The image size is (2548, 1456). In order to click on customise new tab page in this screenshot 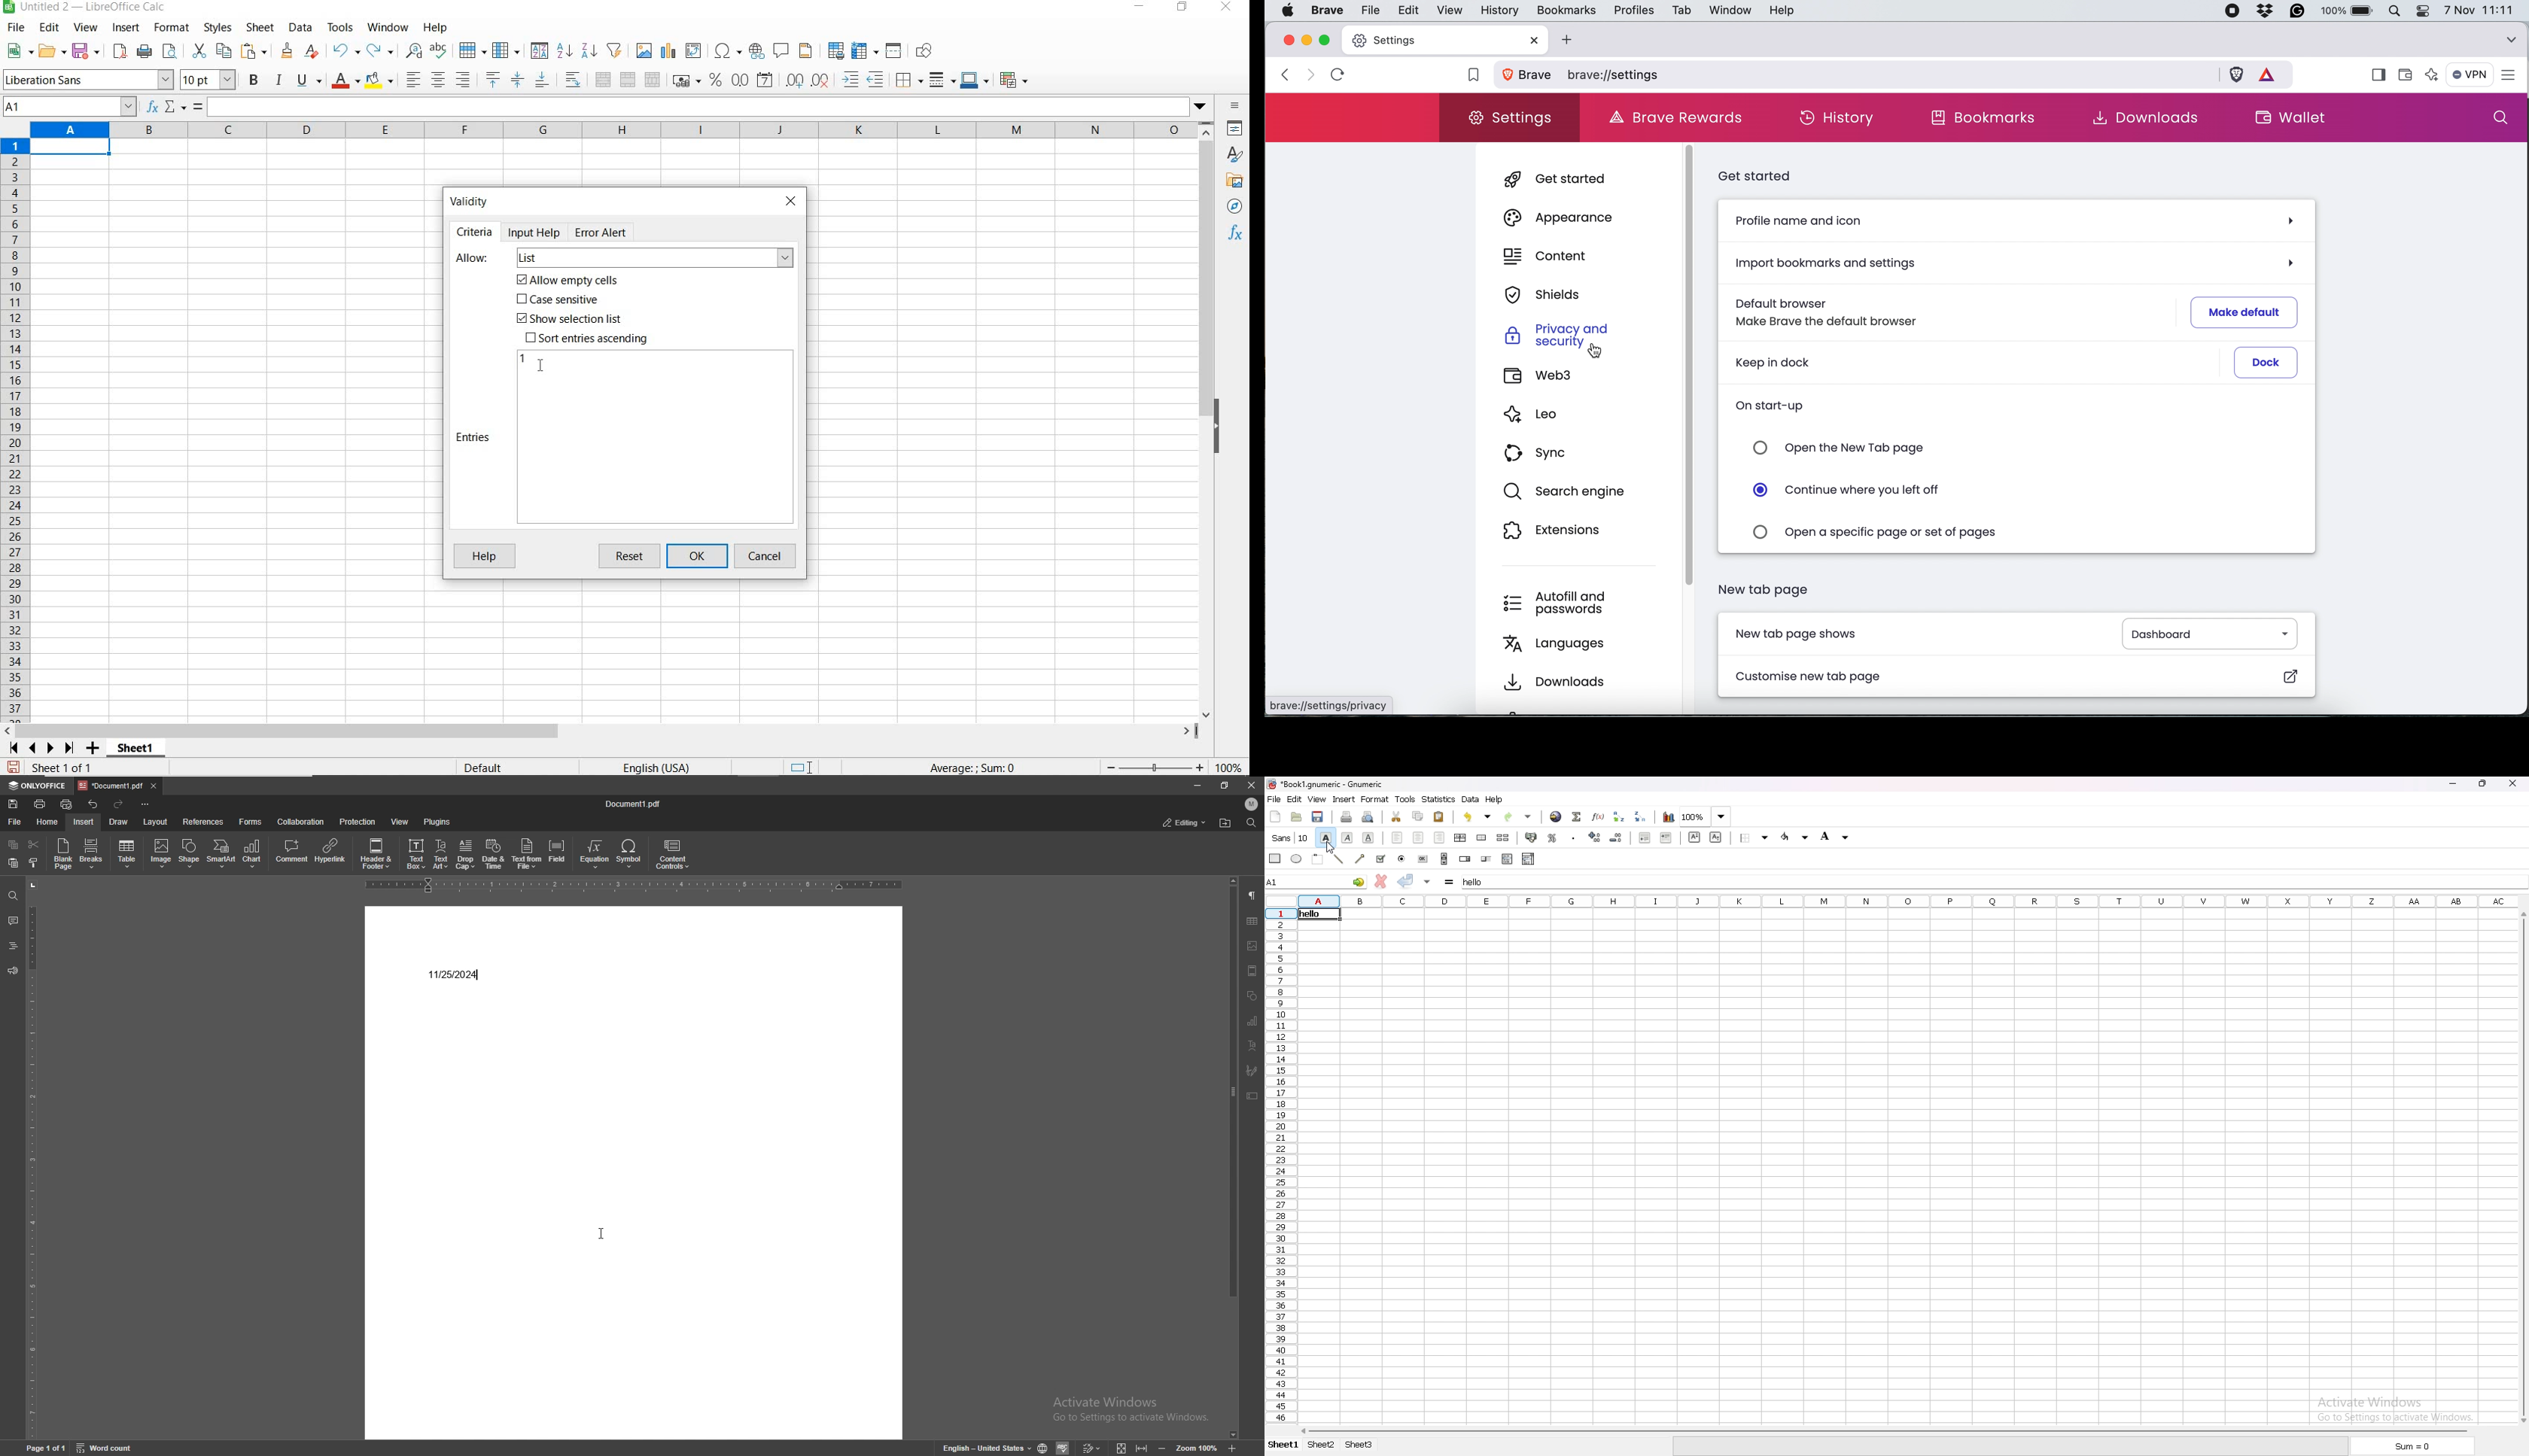, I will do `click(2020, 677)`.